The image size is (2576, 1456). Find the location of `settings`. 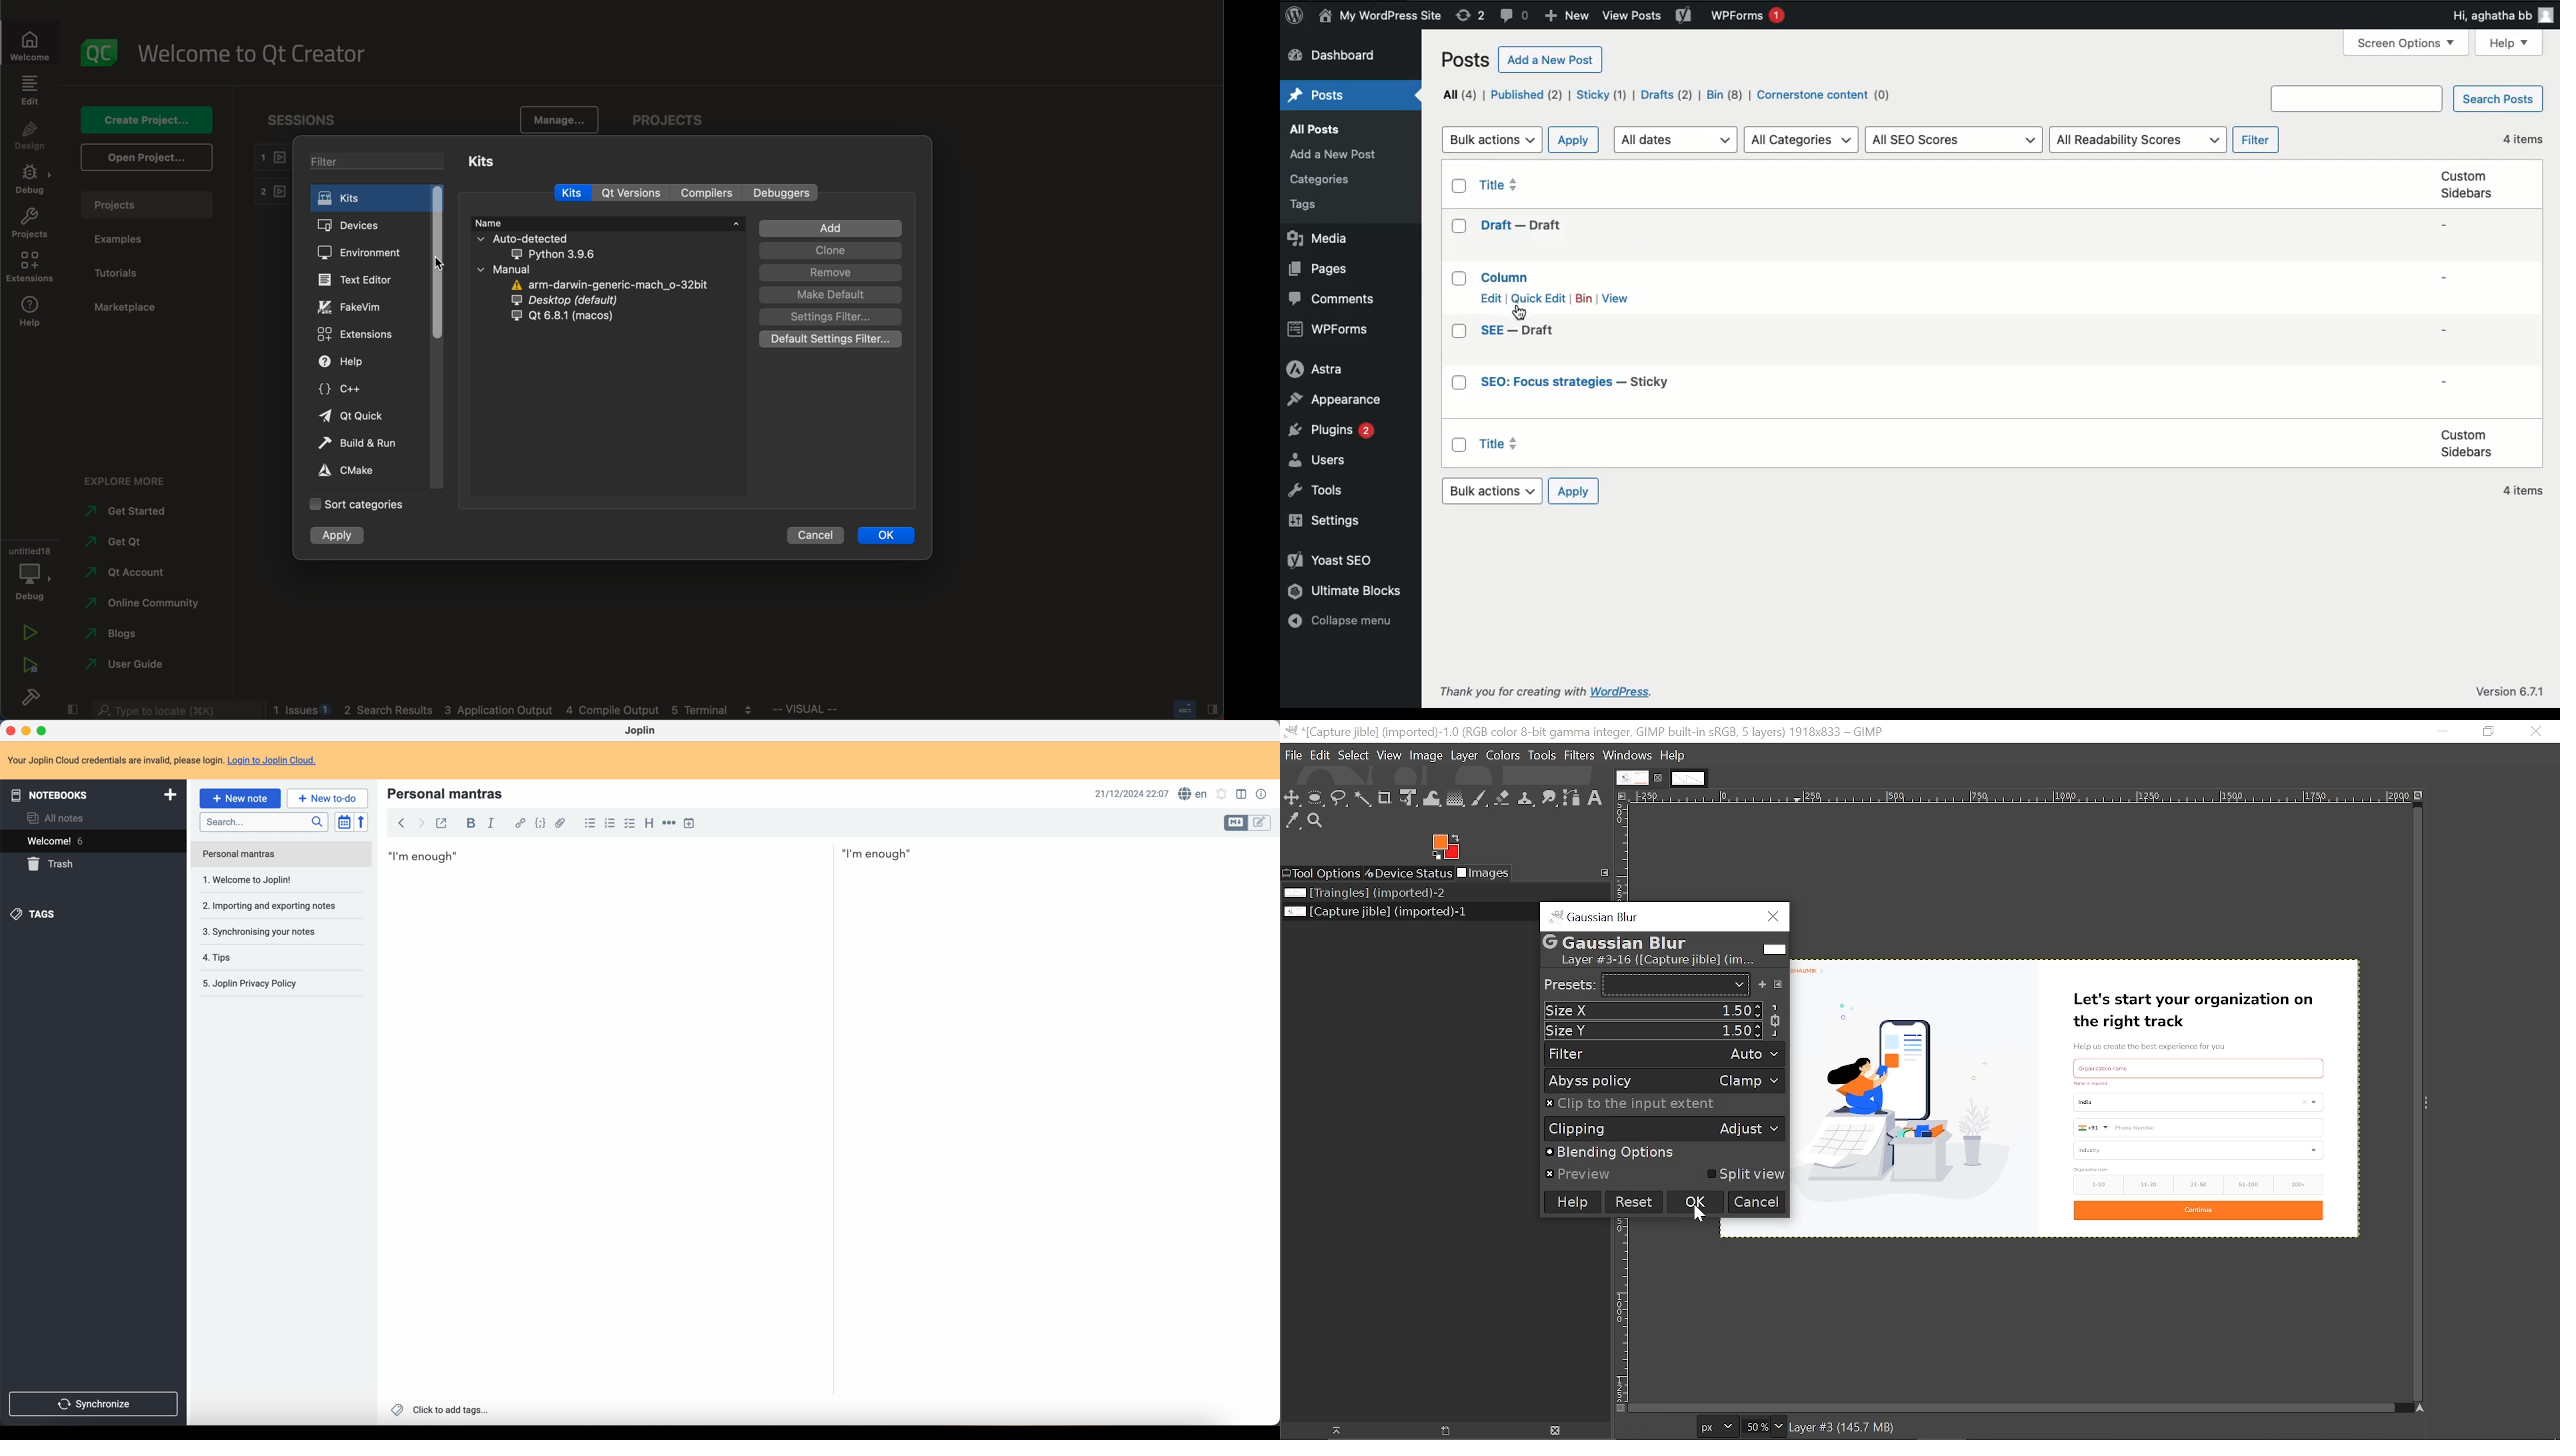

settings is located at coordinates (833, 316).